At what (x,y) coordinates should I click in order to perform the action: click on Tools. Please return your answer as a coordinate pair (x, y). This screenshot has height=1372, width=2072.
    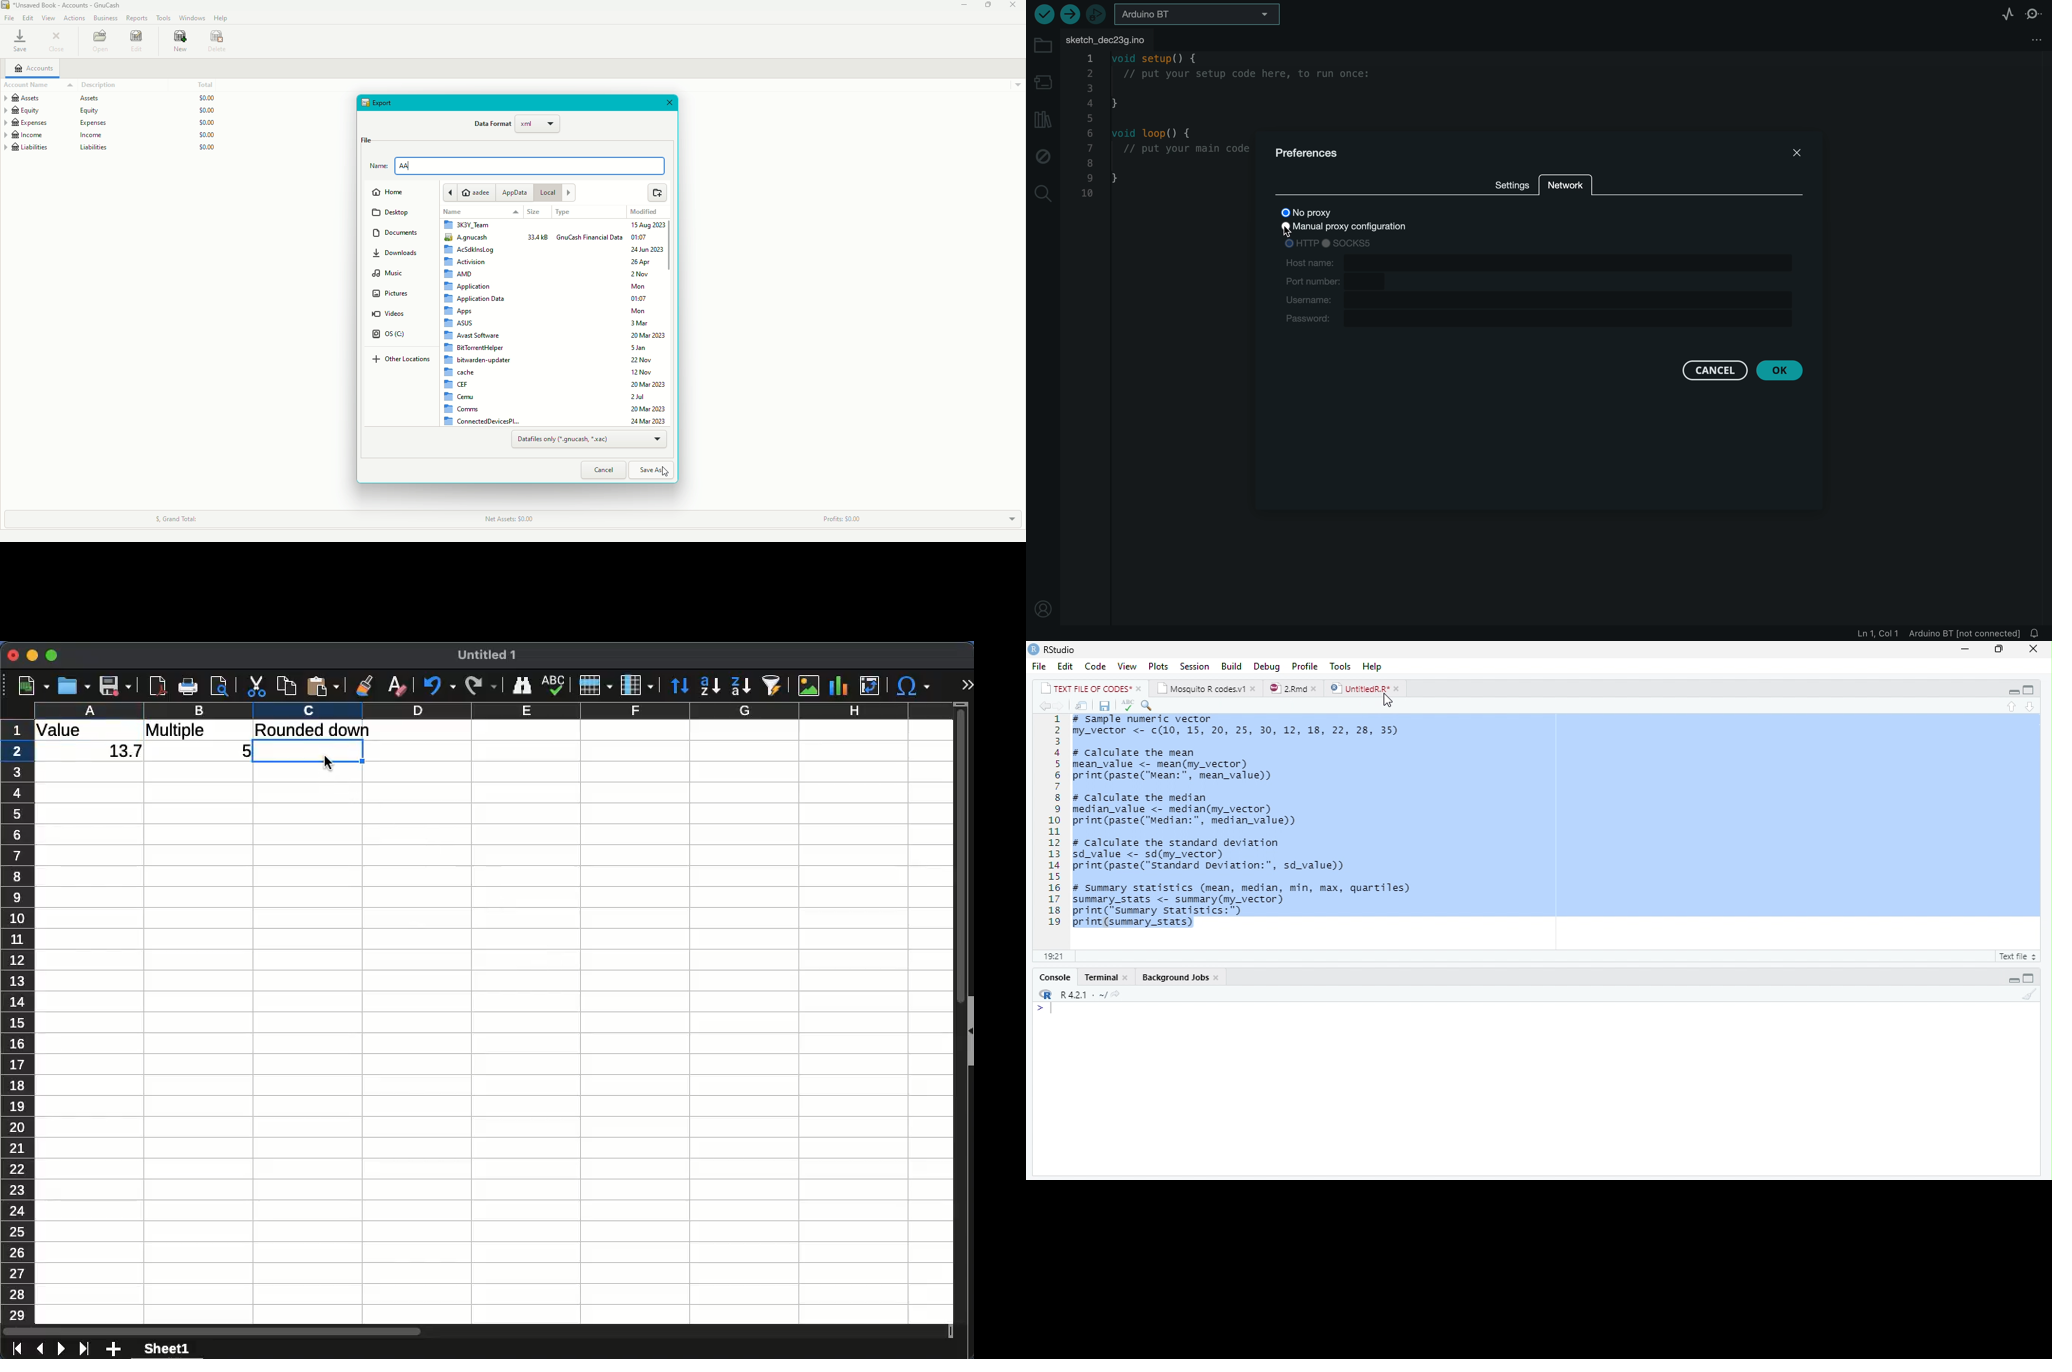
    Looking at the image, I should click on (162, 18).